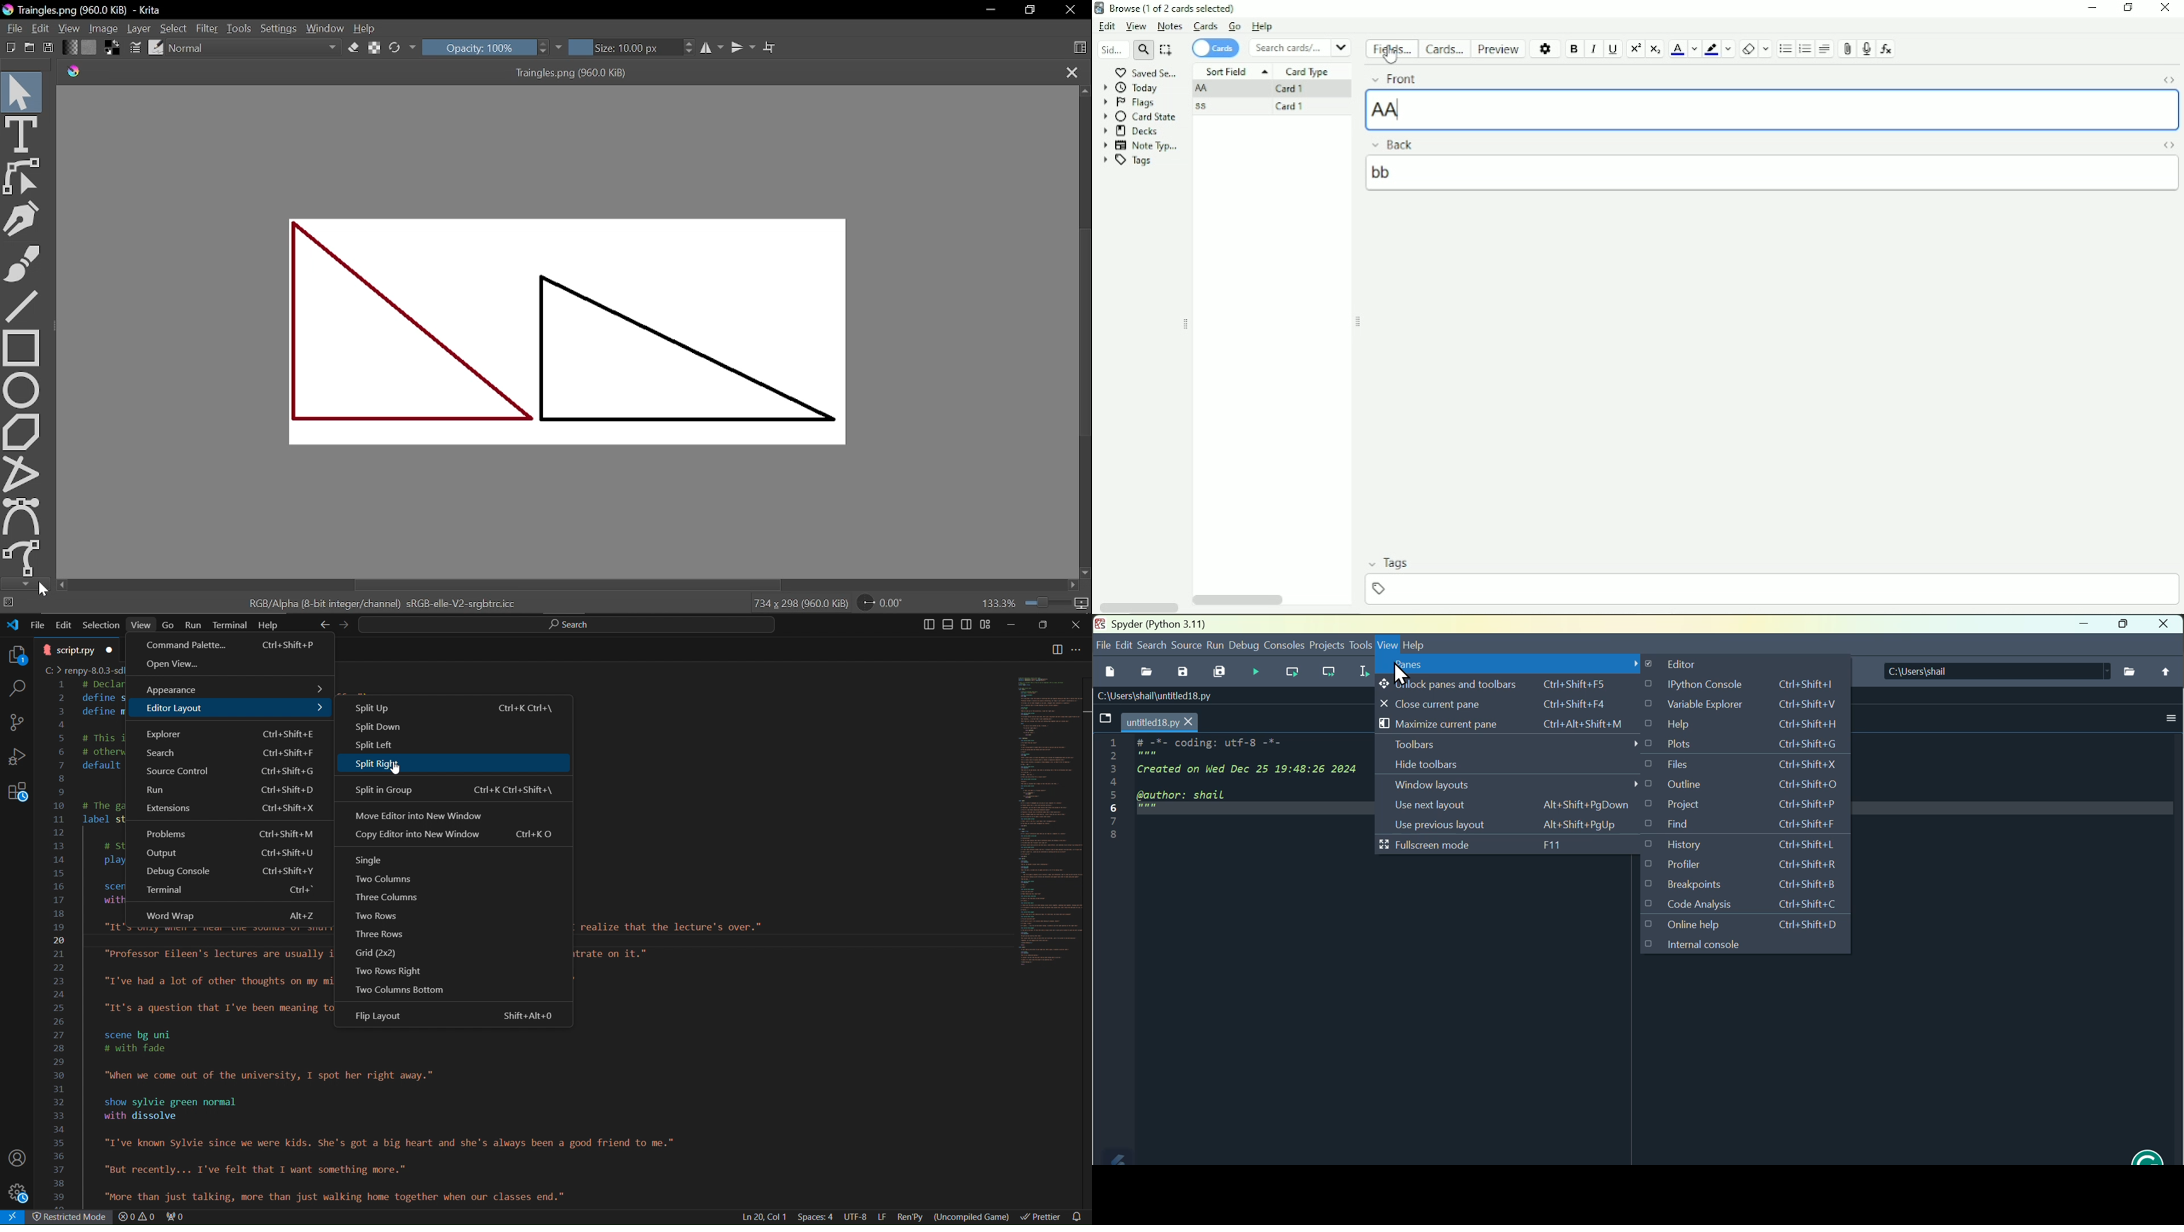 This screenshot has width=2184, height=1232. I want to click on Tools, so click(240, 29).